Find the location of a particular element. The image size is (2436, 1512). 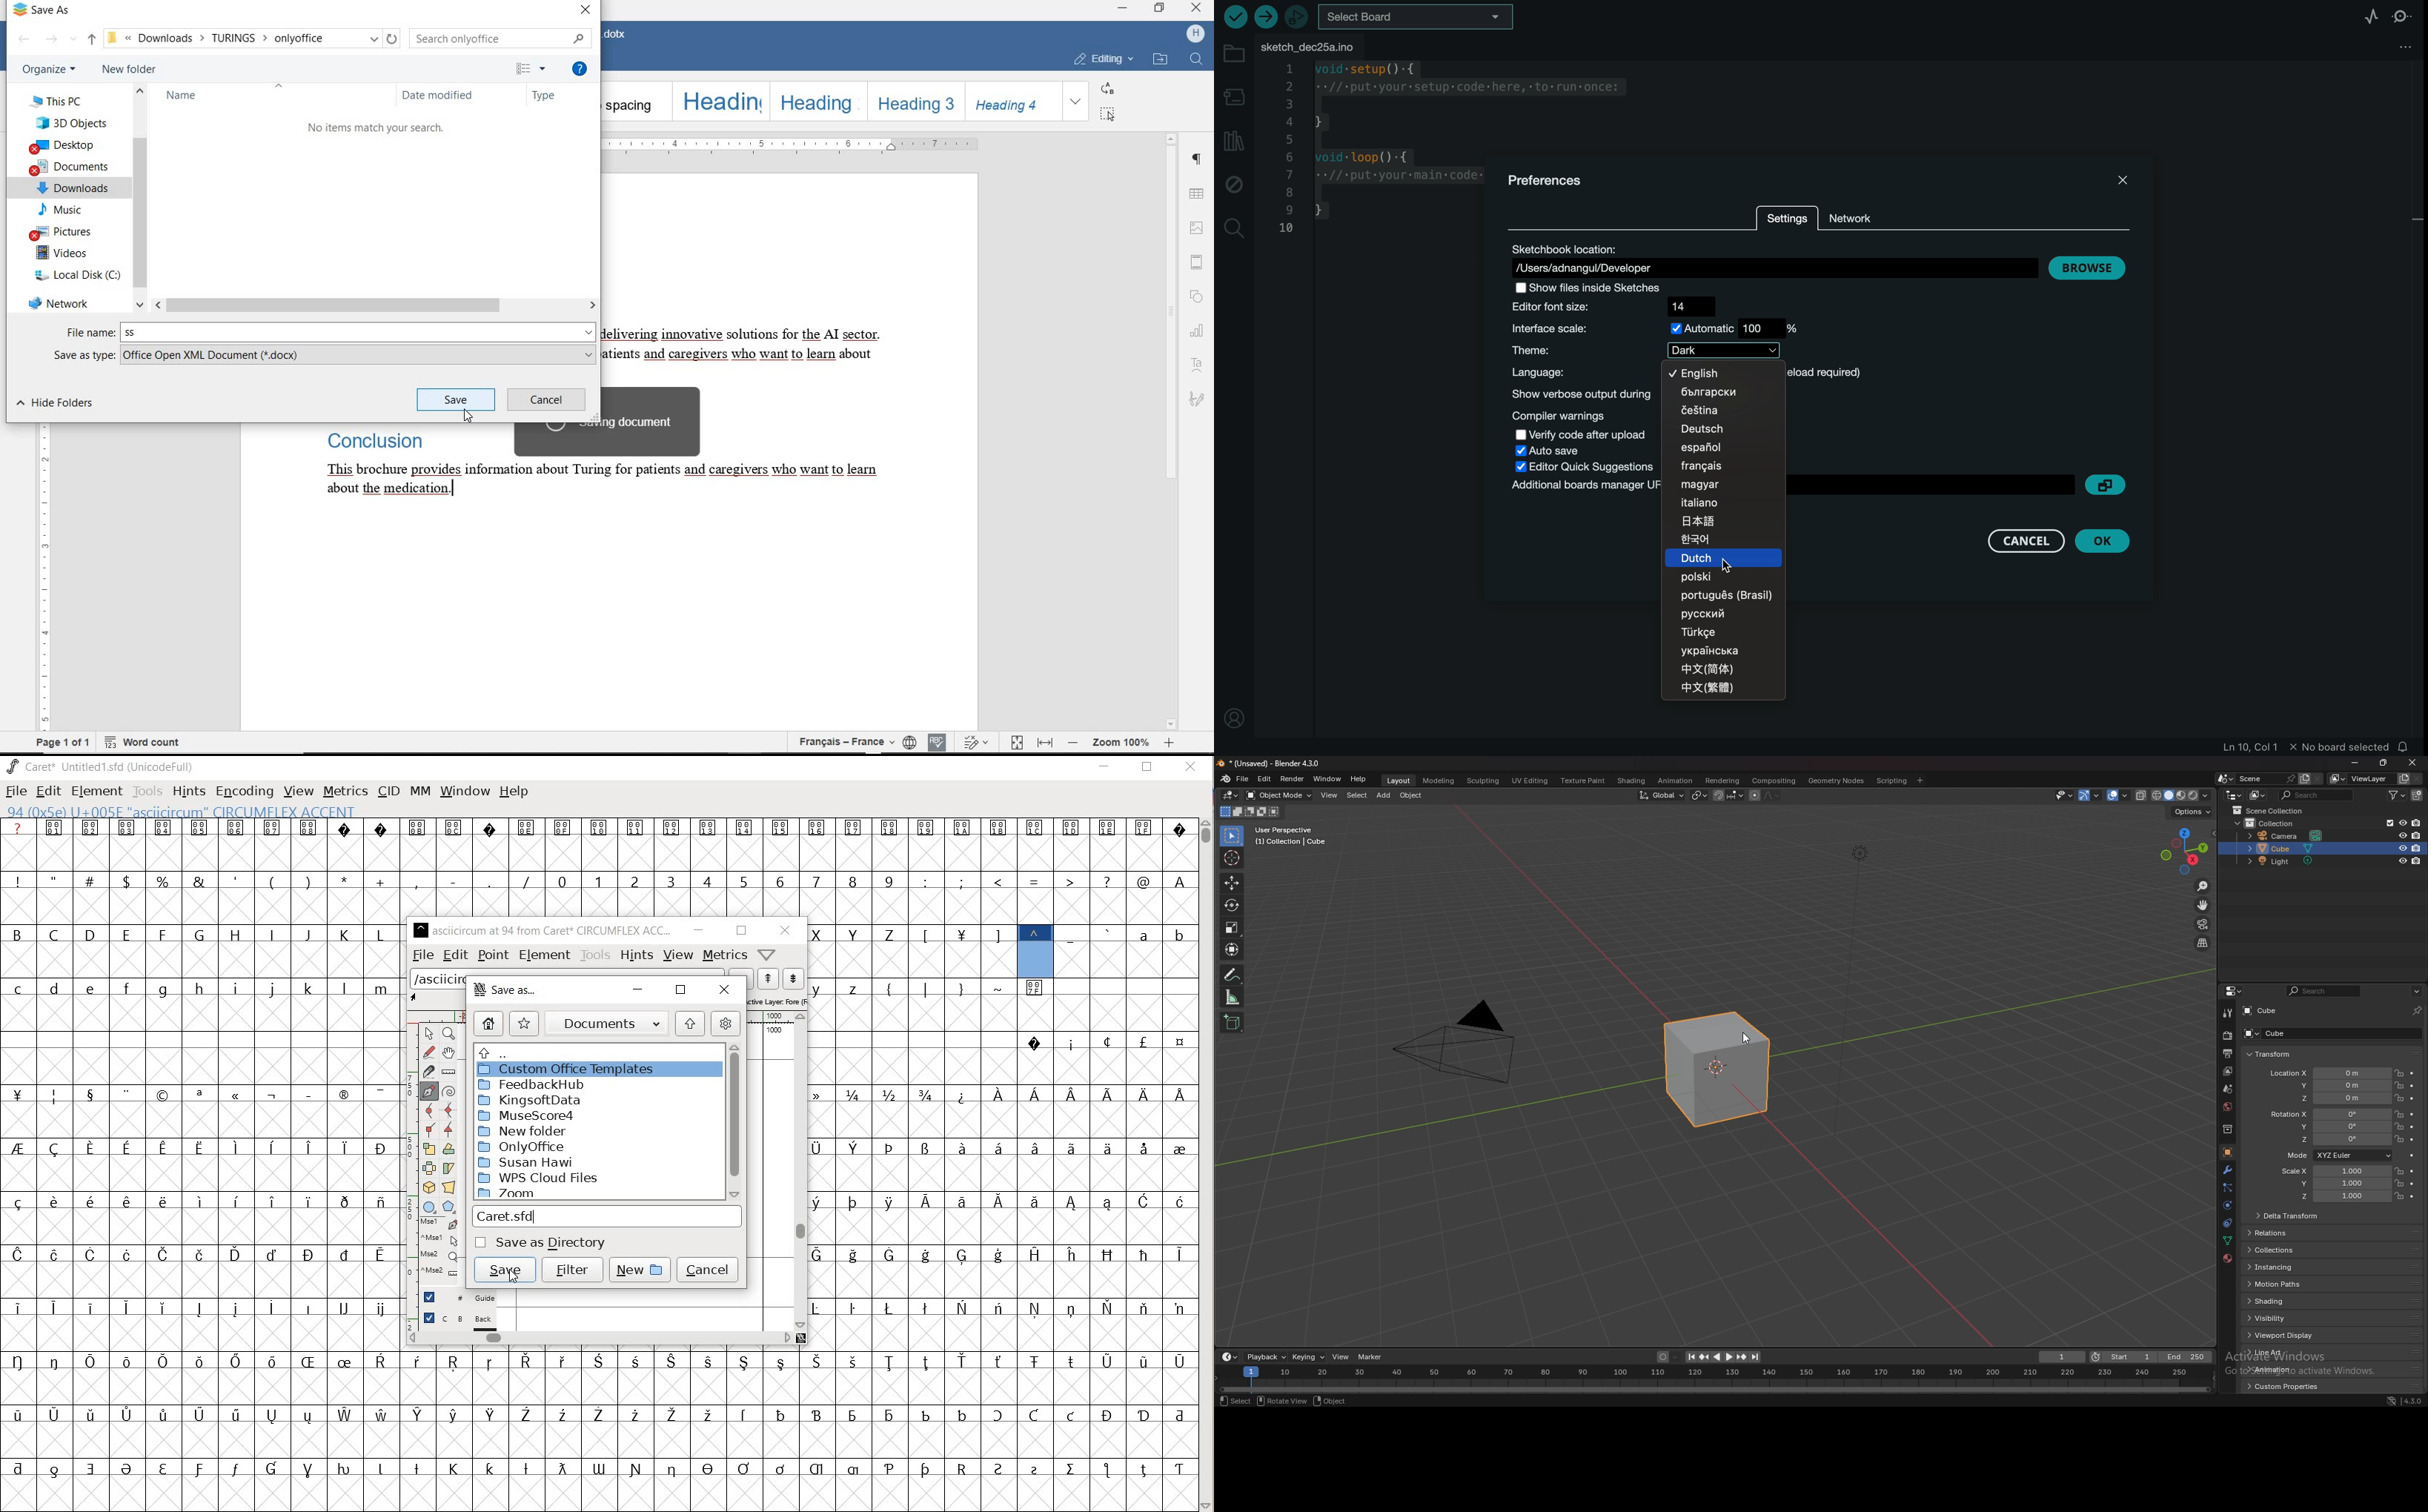

library  manager is located at coordinates (1232, 140).